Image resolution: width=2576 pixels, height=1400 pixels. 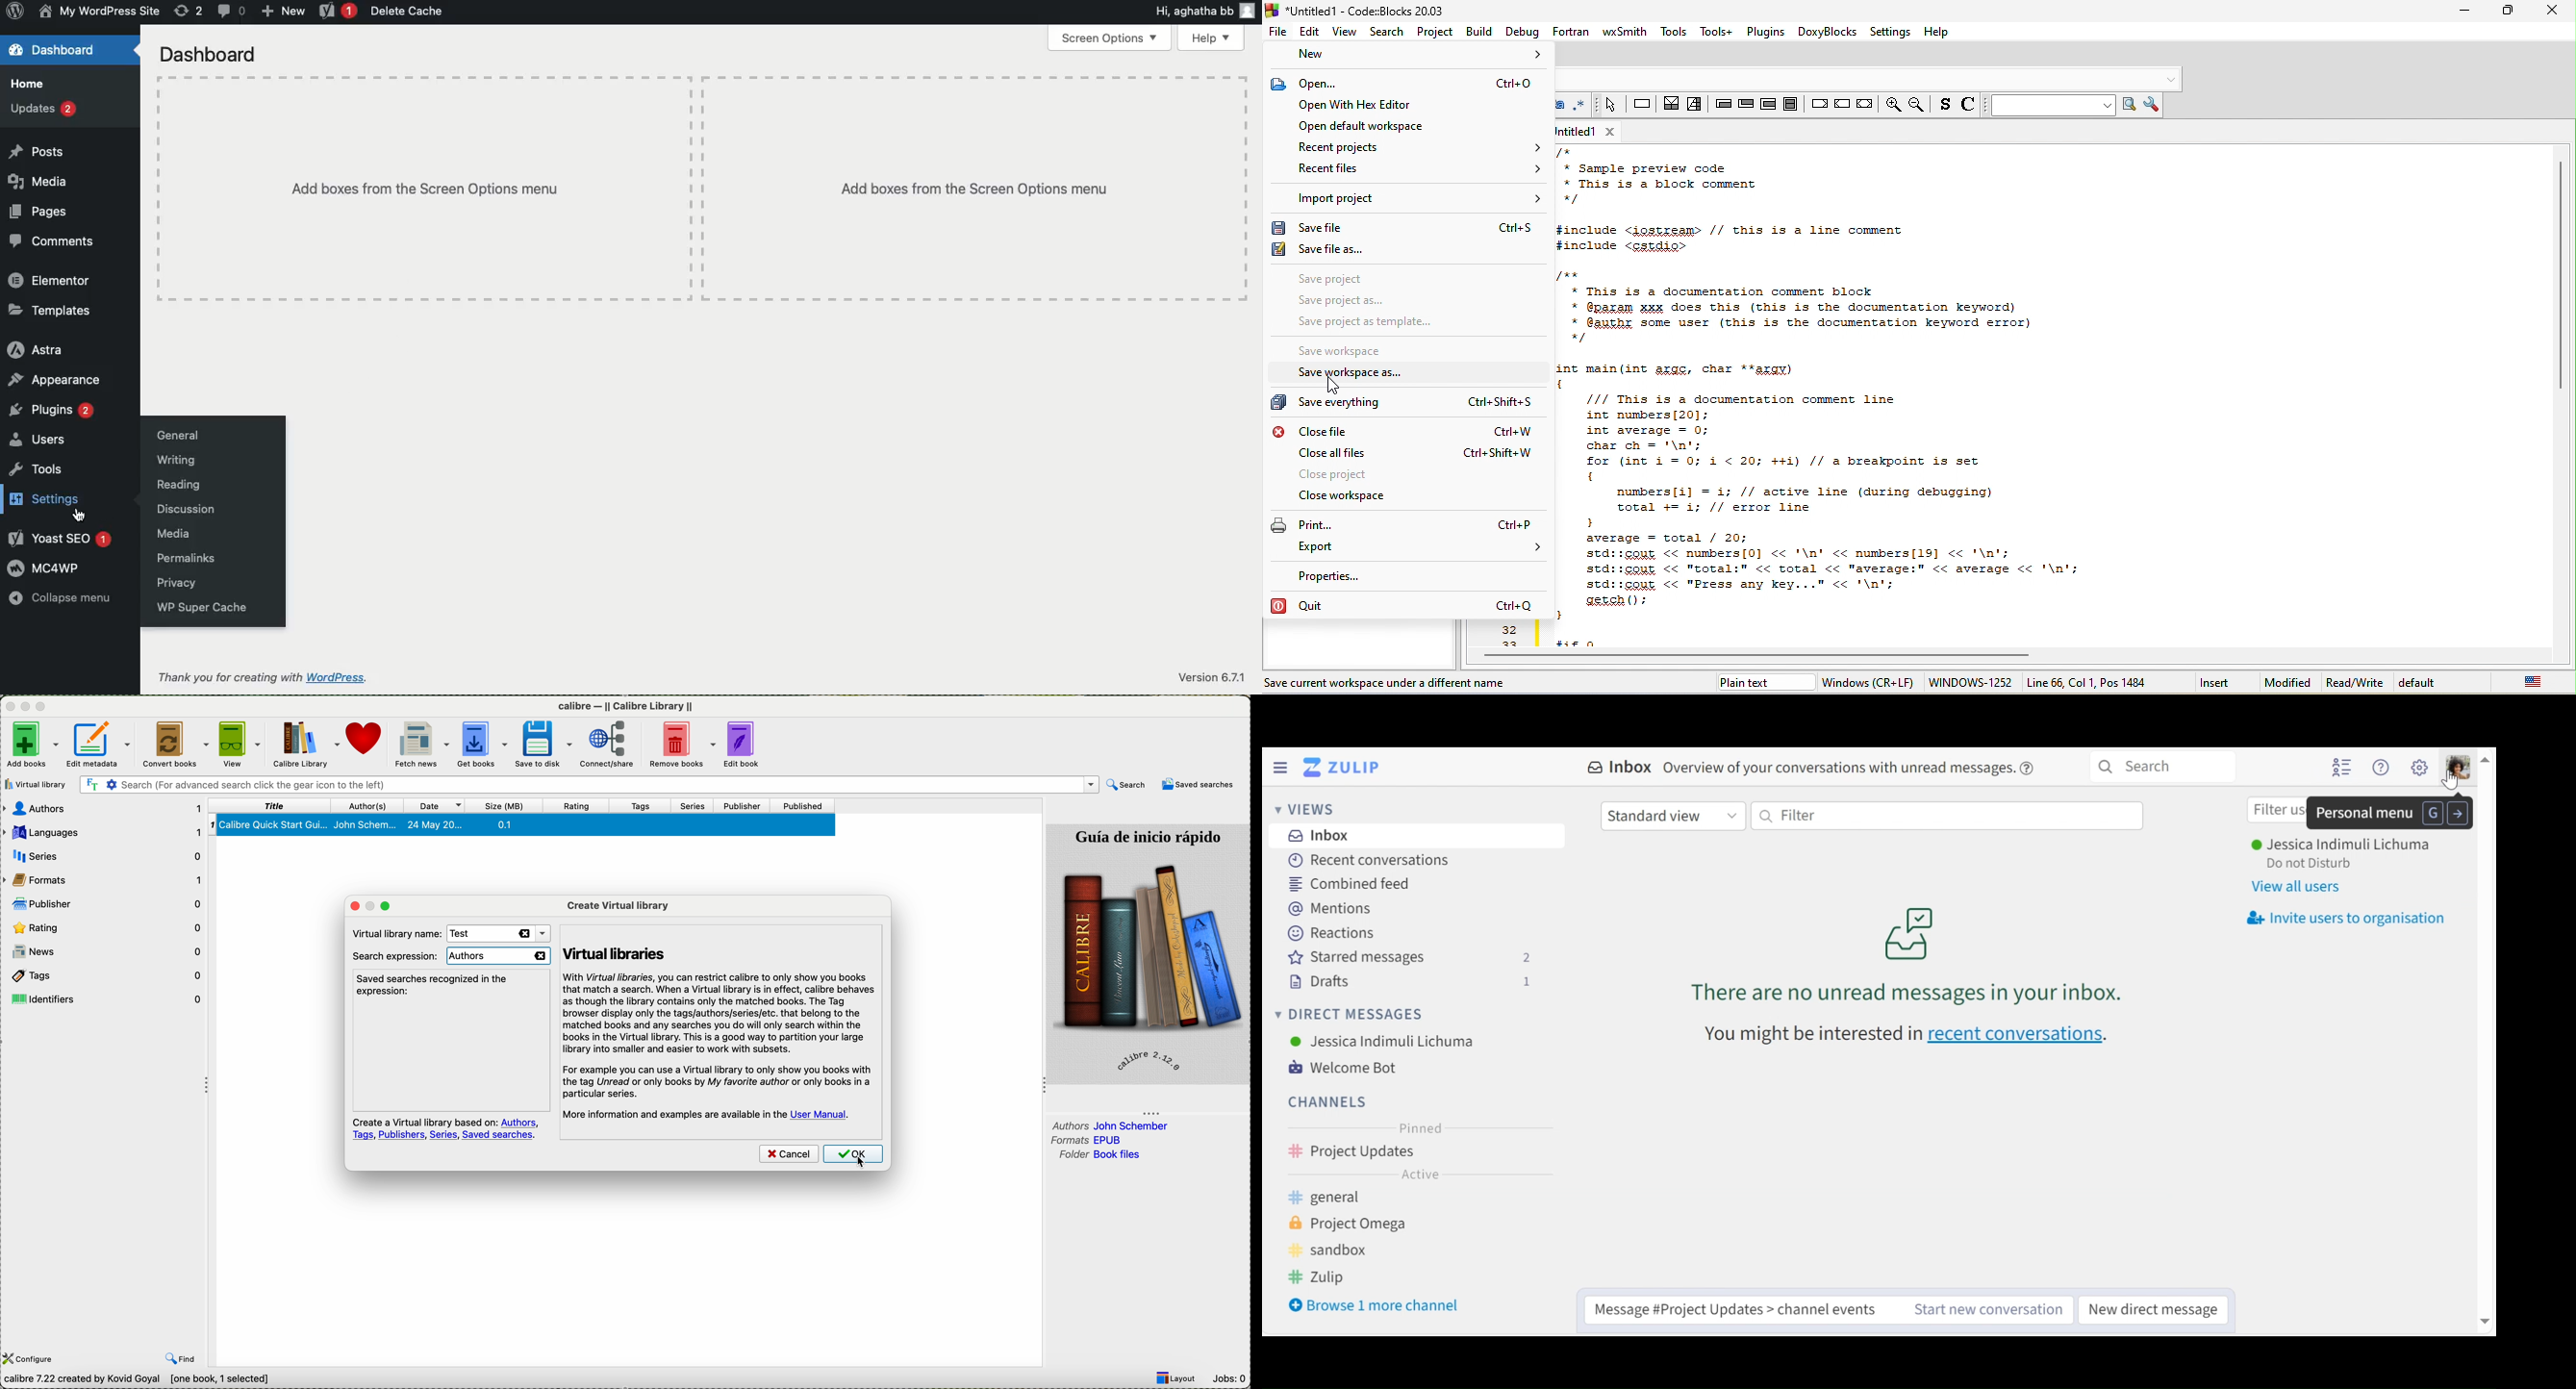 I want to click on show option window, so click(x=2155, y=105).